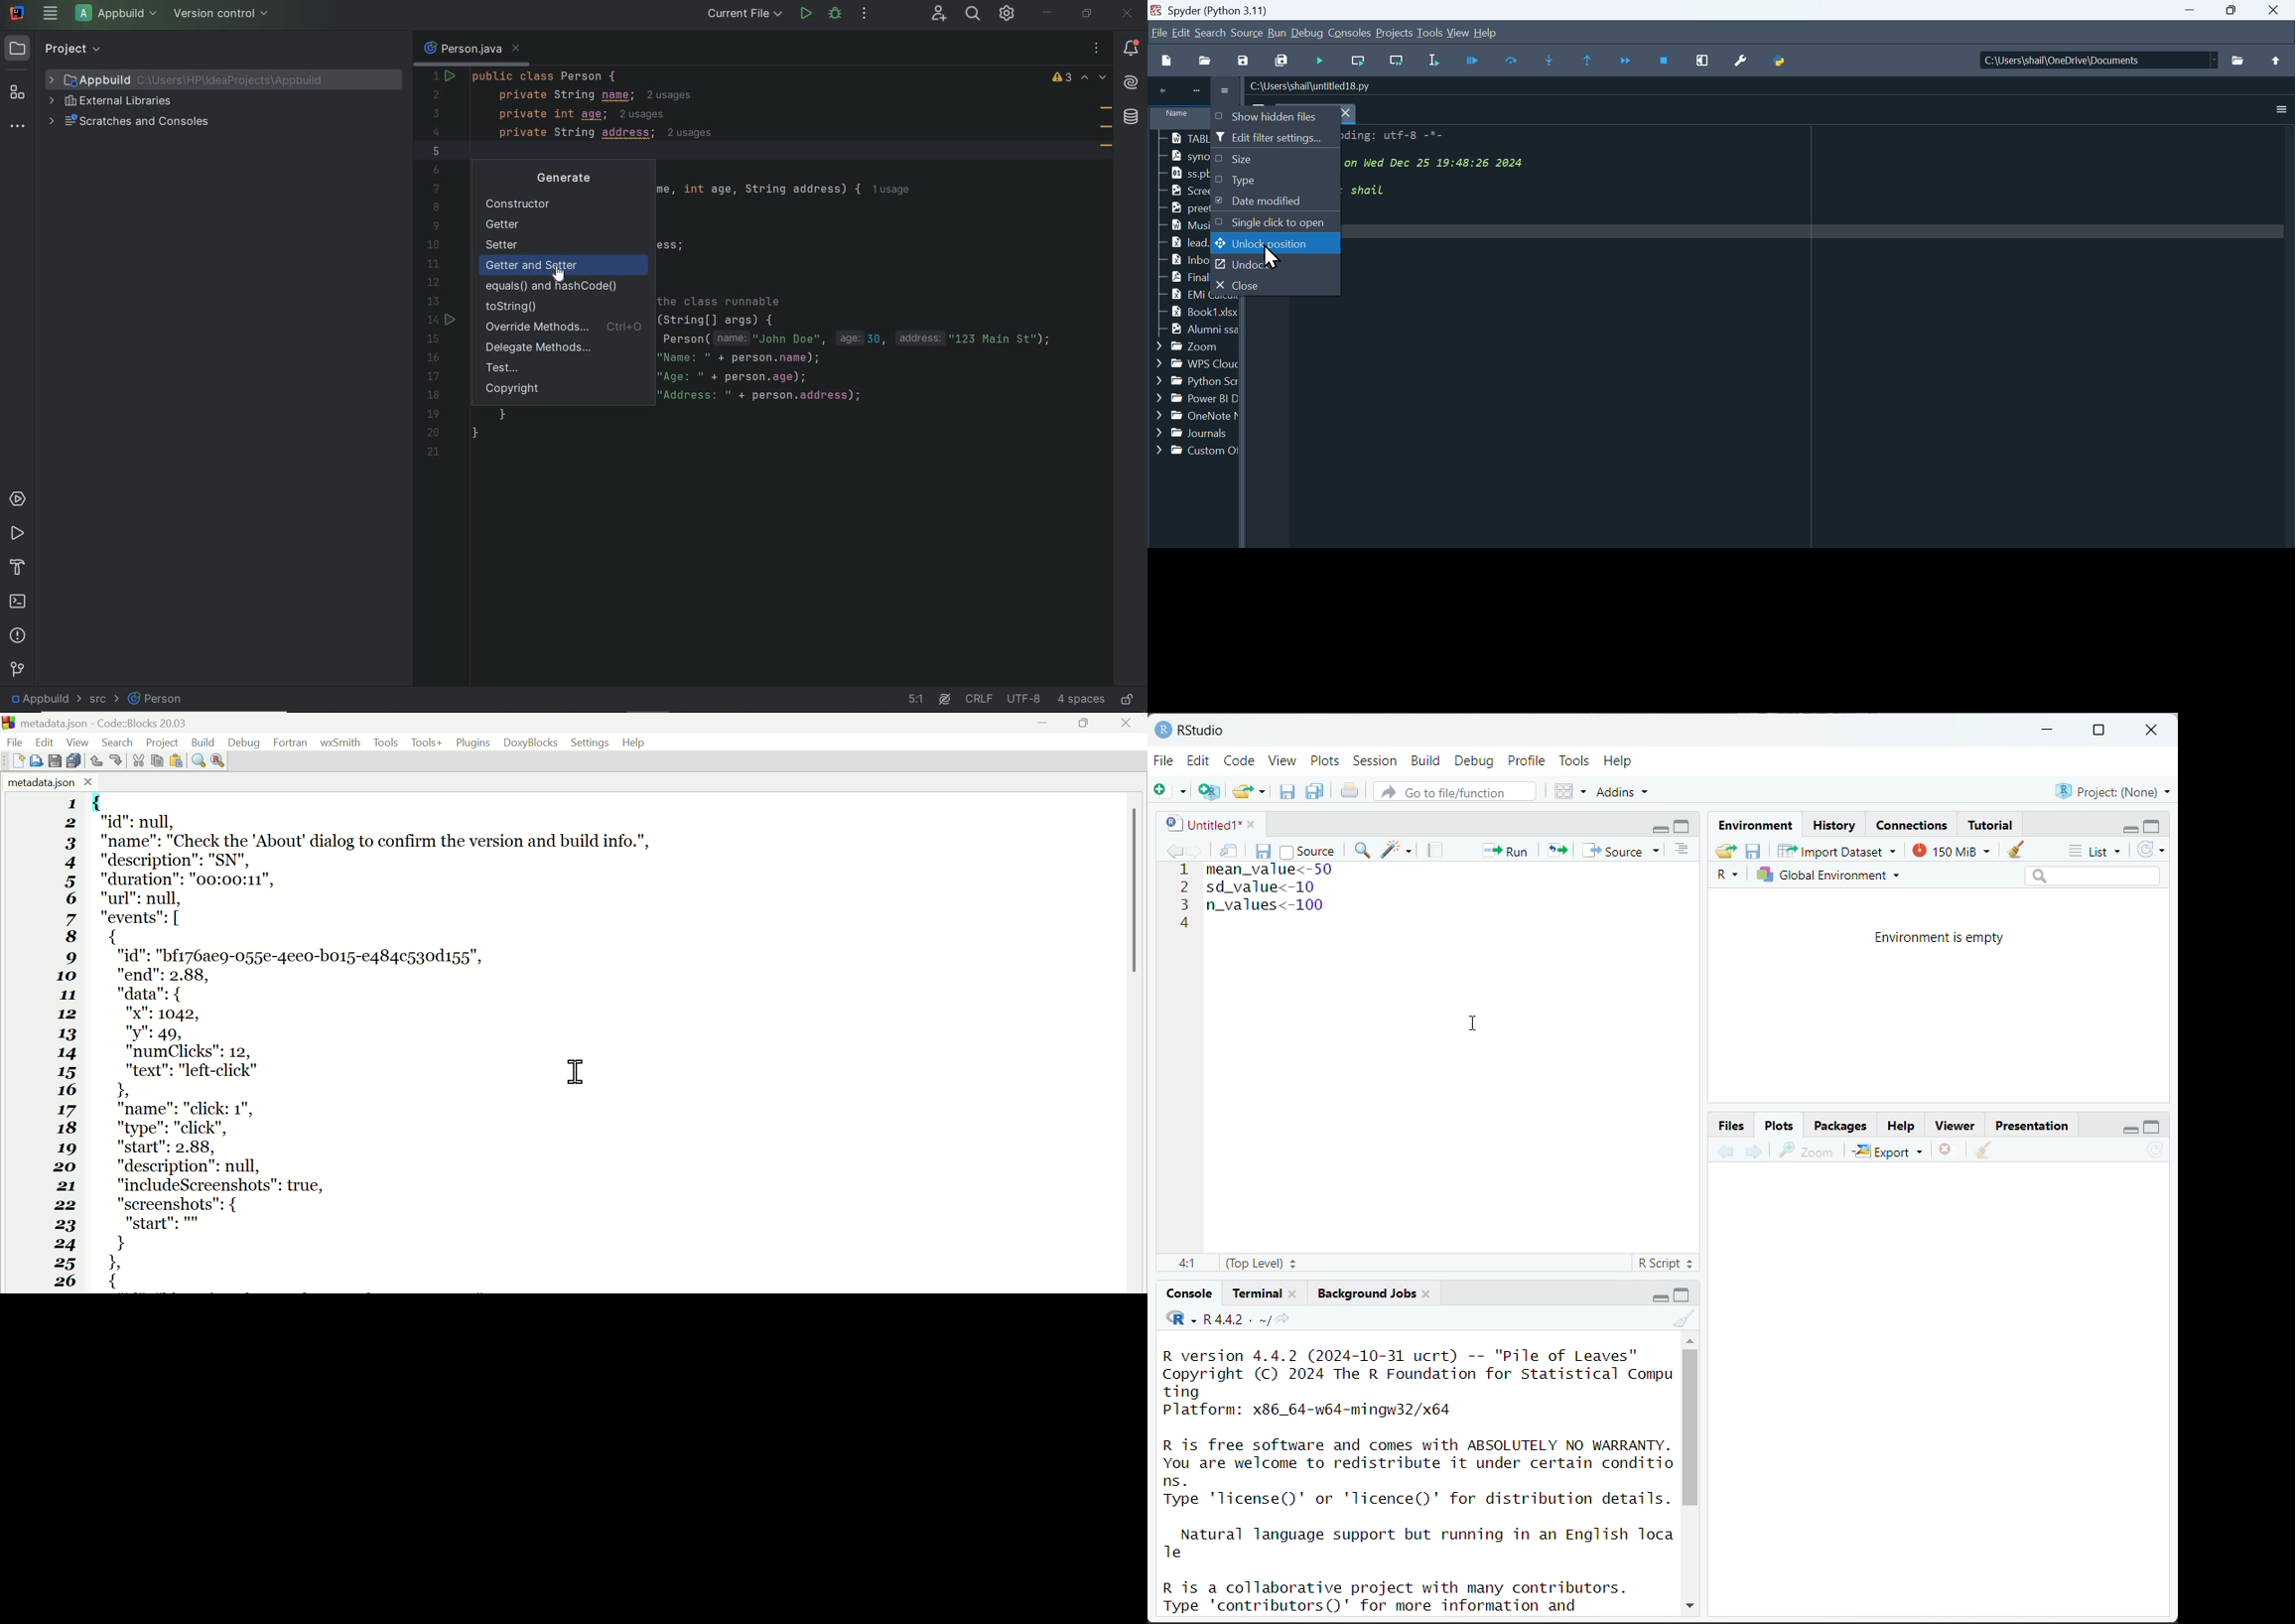  Describe the element at coordinates (1754, 852) in the screenshot. I see `save workspace as` at that location.